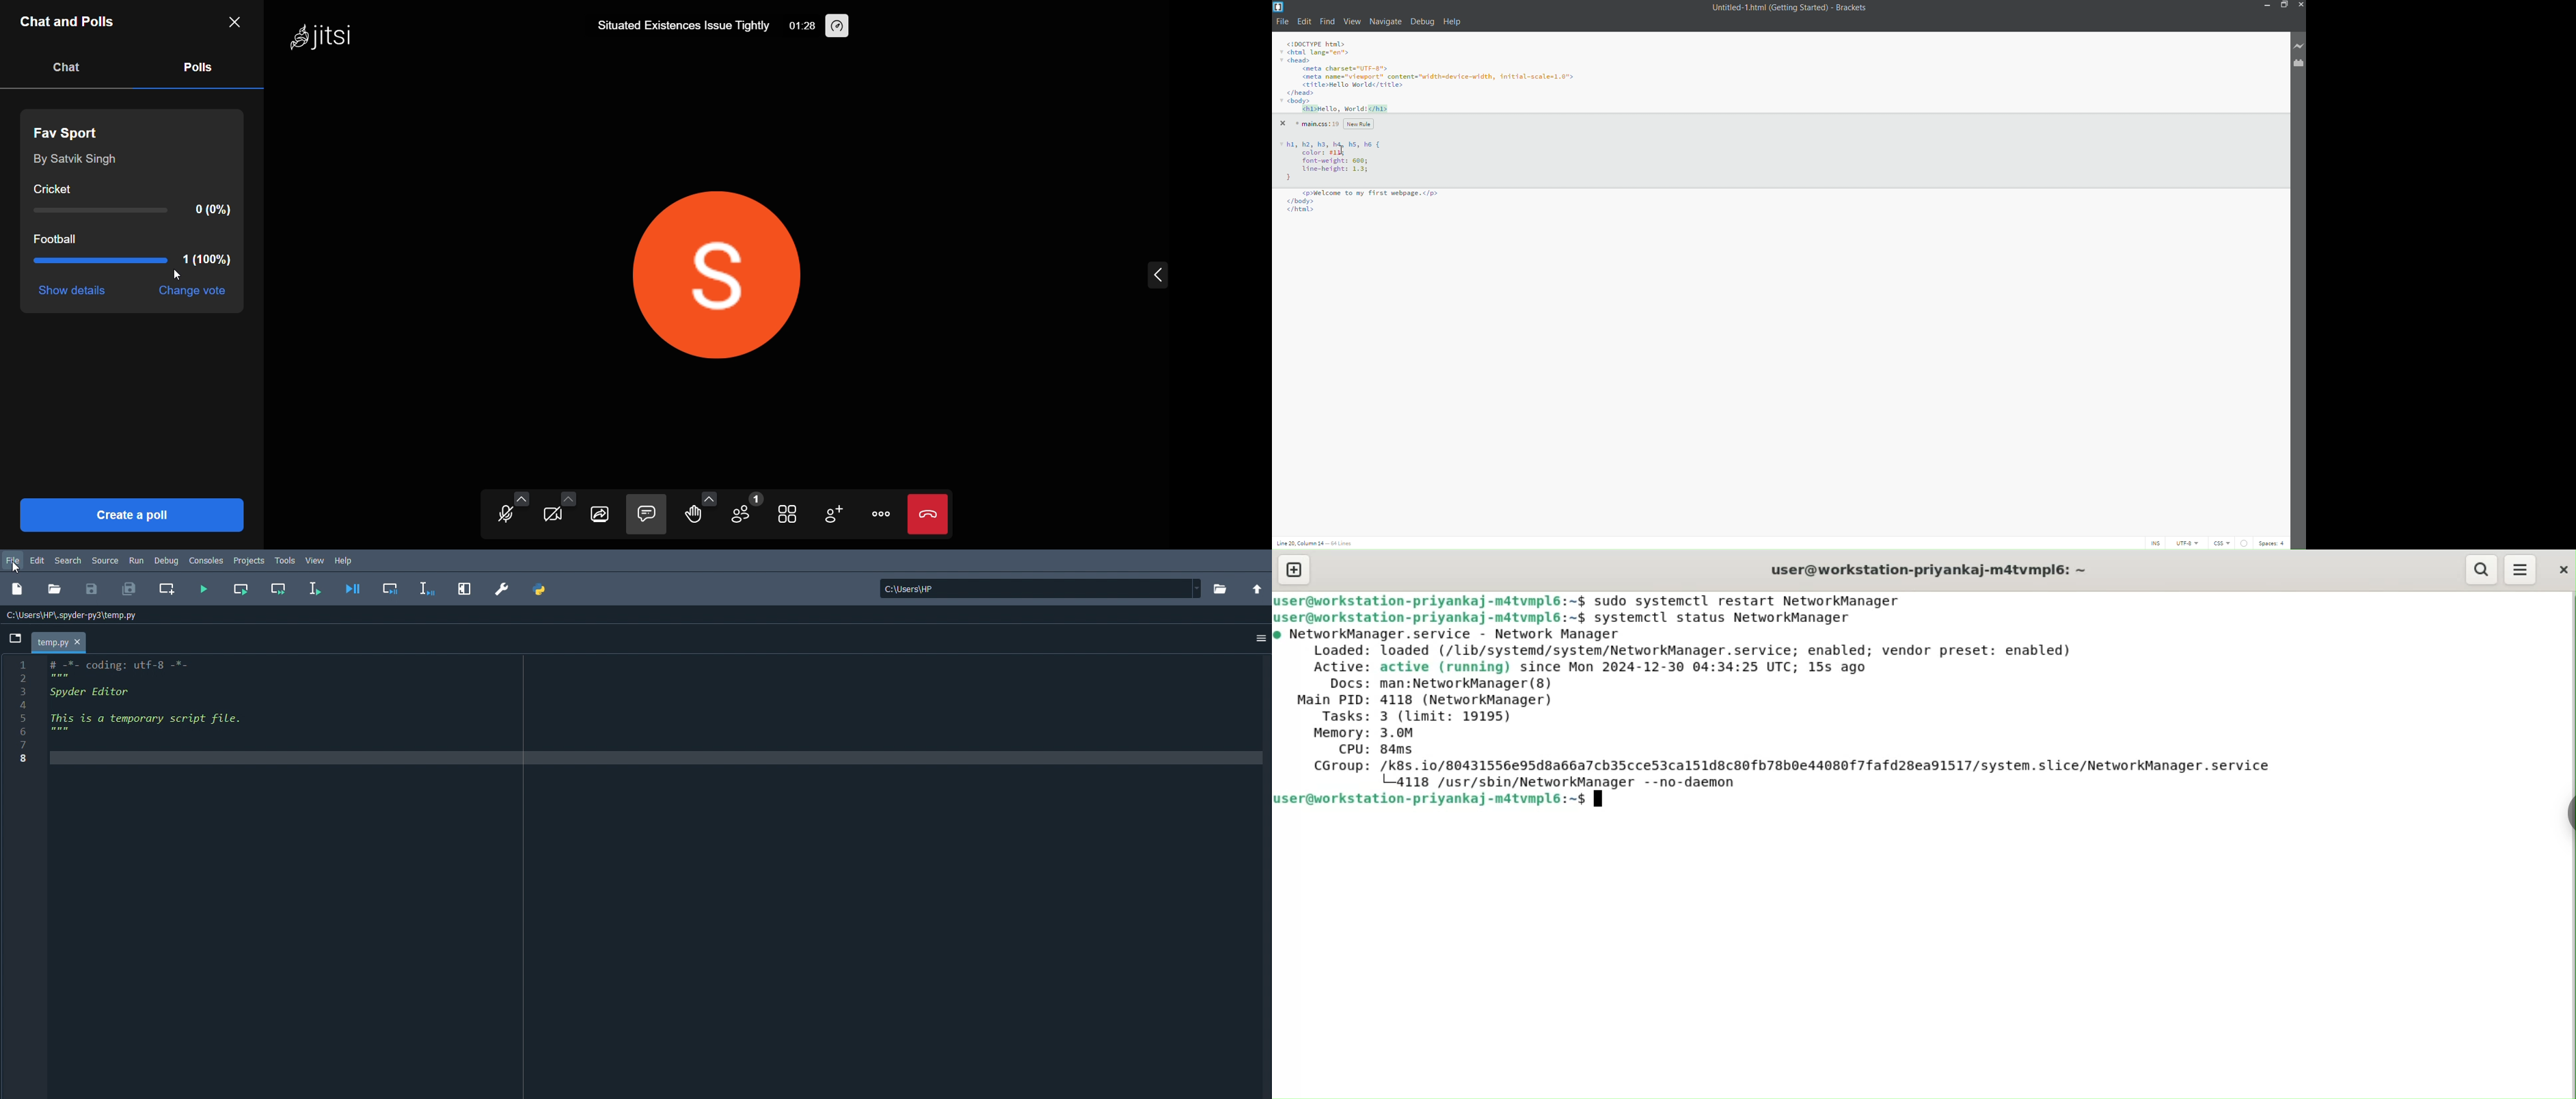  I want to click on by Satvik Singh, so click(72, 161).